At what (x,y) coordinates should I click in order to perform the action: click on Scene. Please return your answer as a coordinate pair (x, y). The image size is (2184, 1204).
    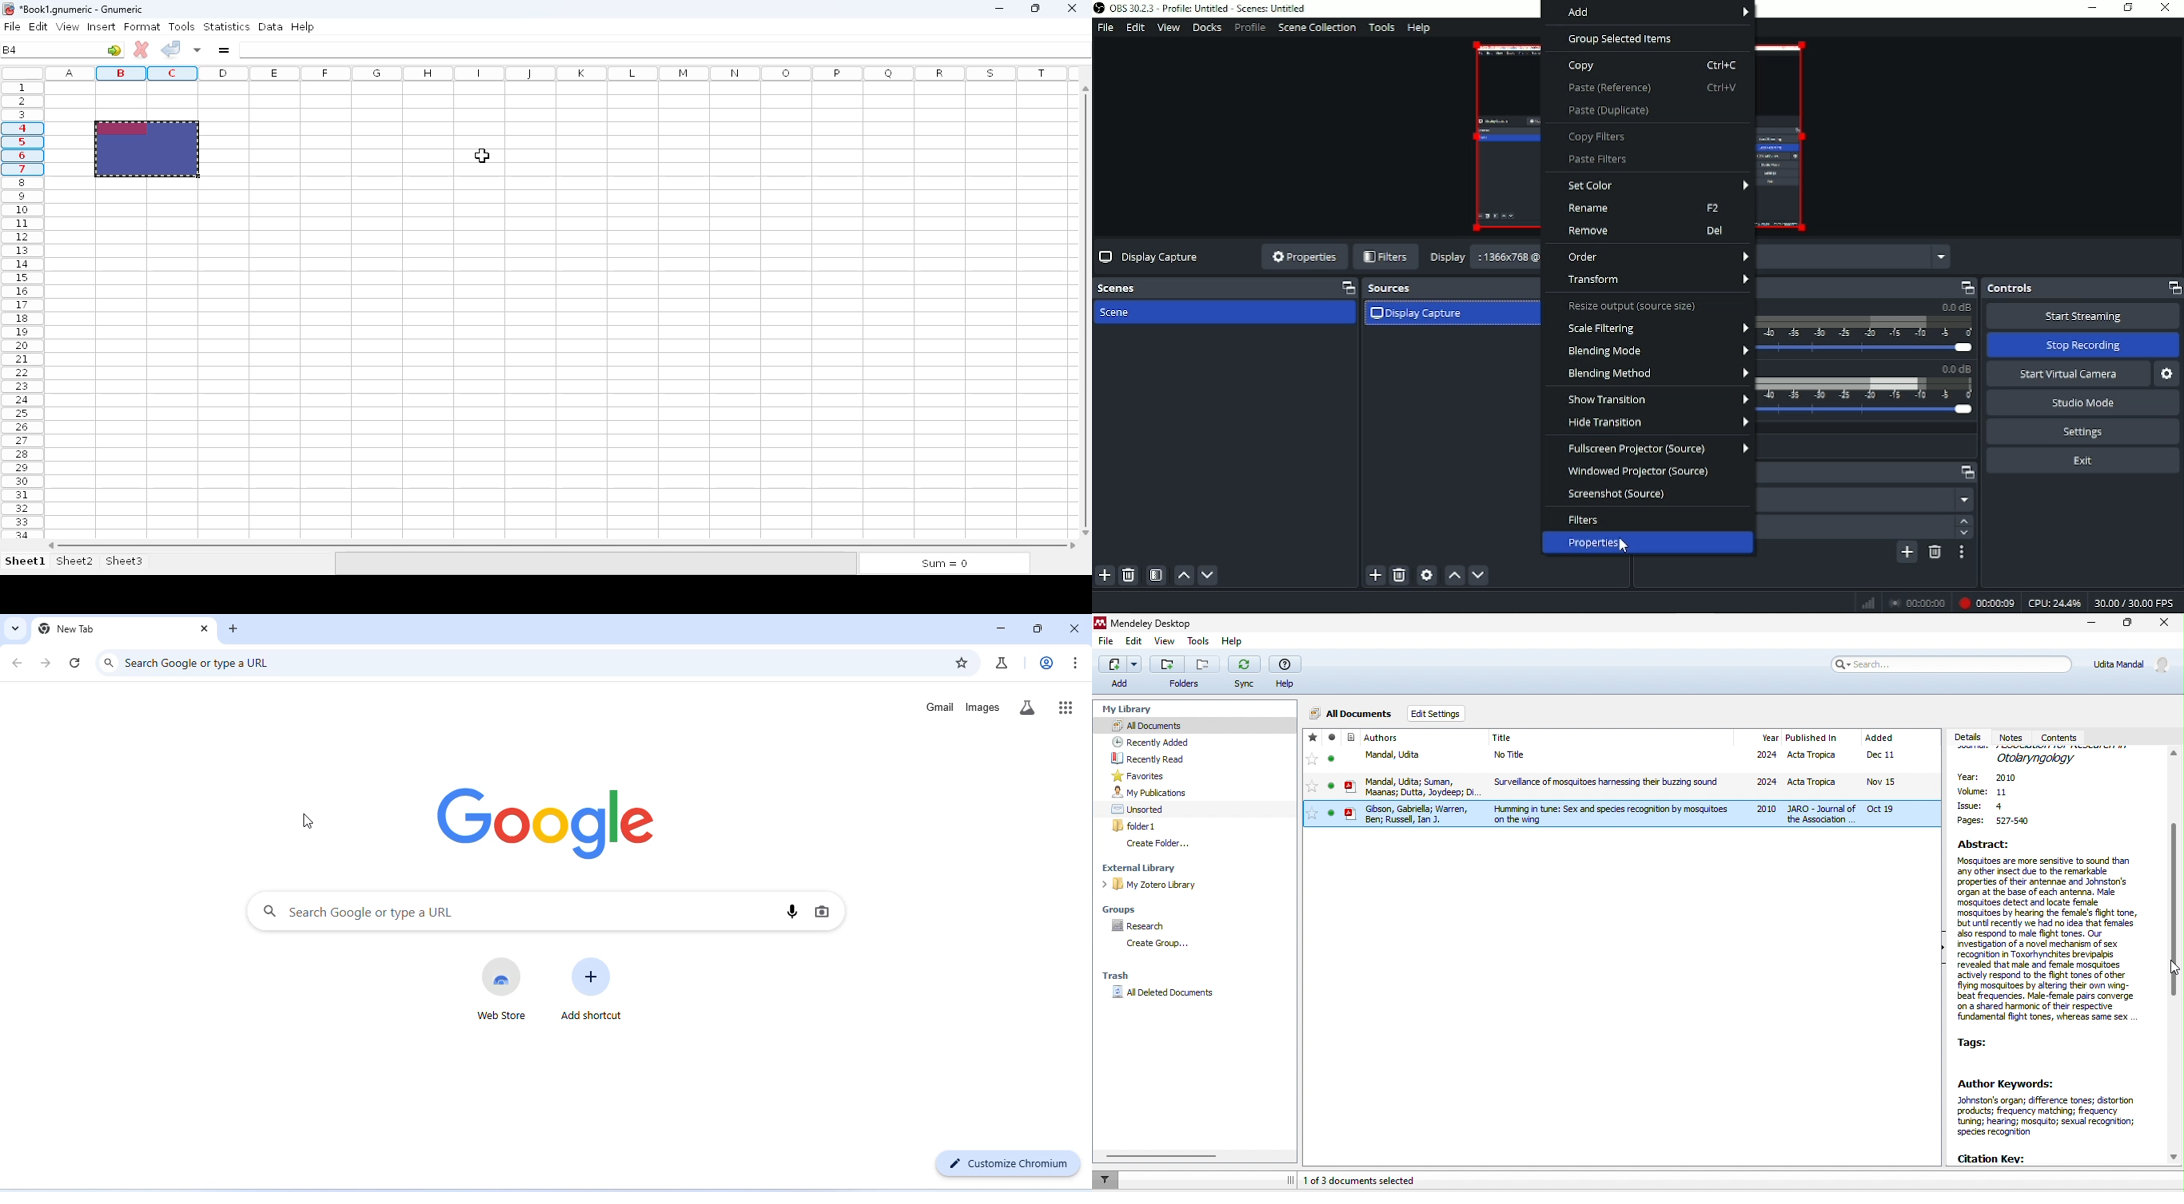
    Looking at the image, I should click on (1119, 313).